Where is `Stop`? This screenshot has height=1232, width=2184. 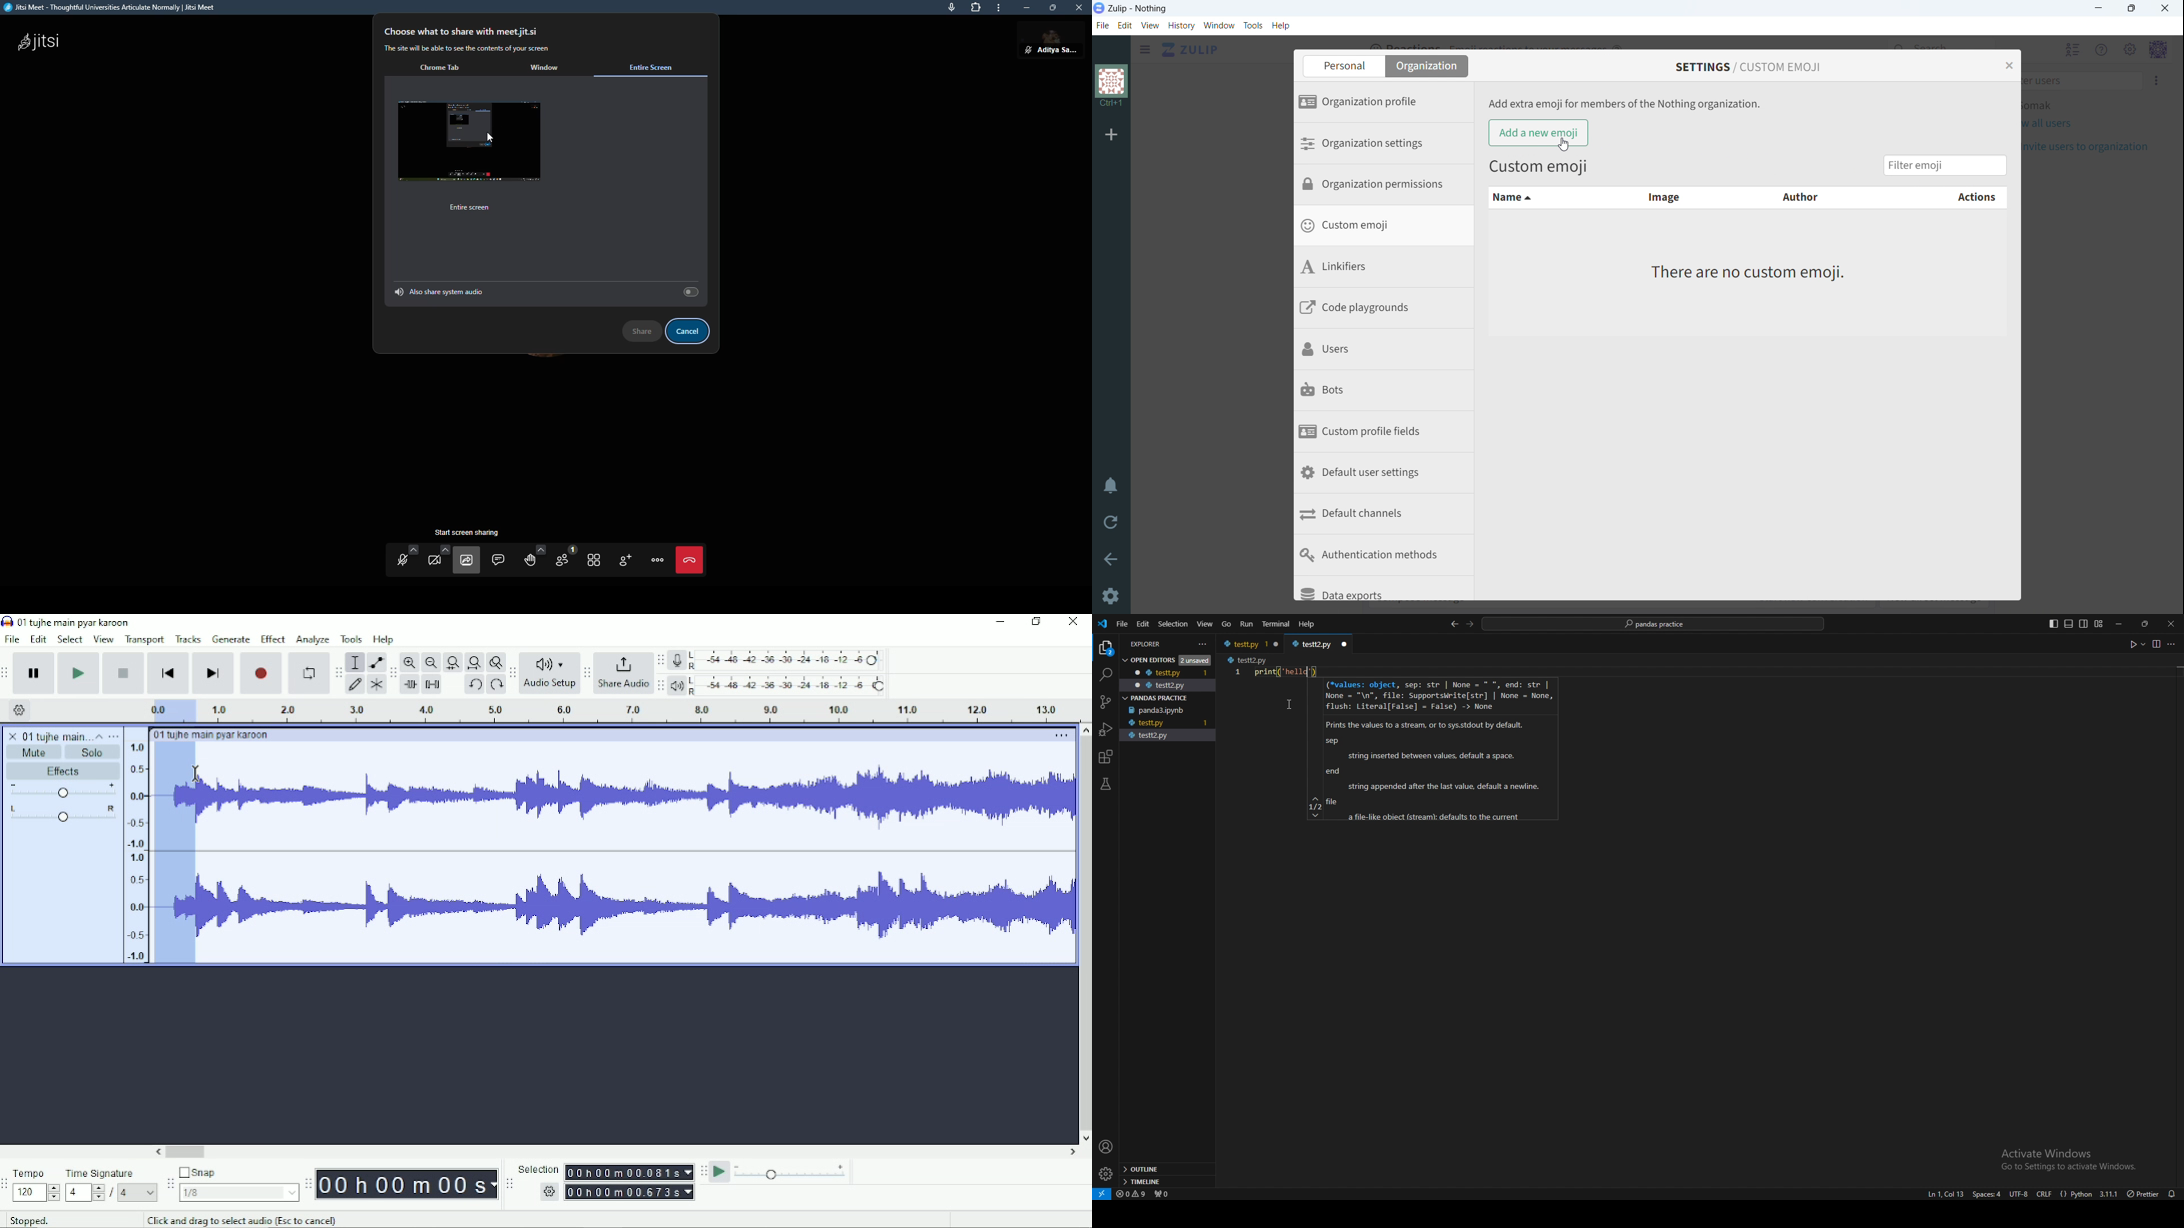 Stop is located at coordinates (125, 672).